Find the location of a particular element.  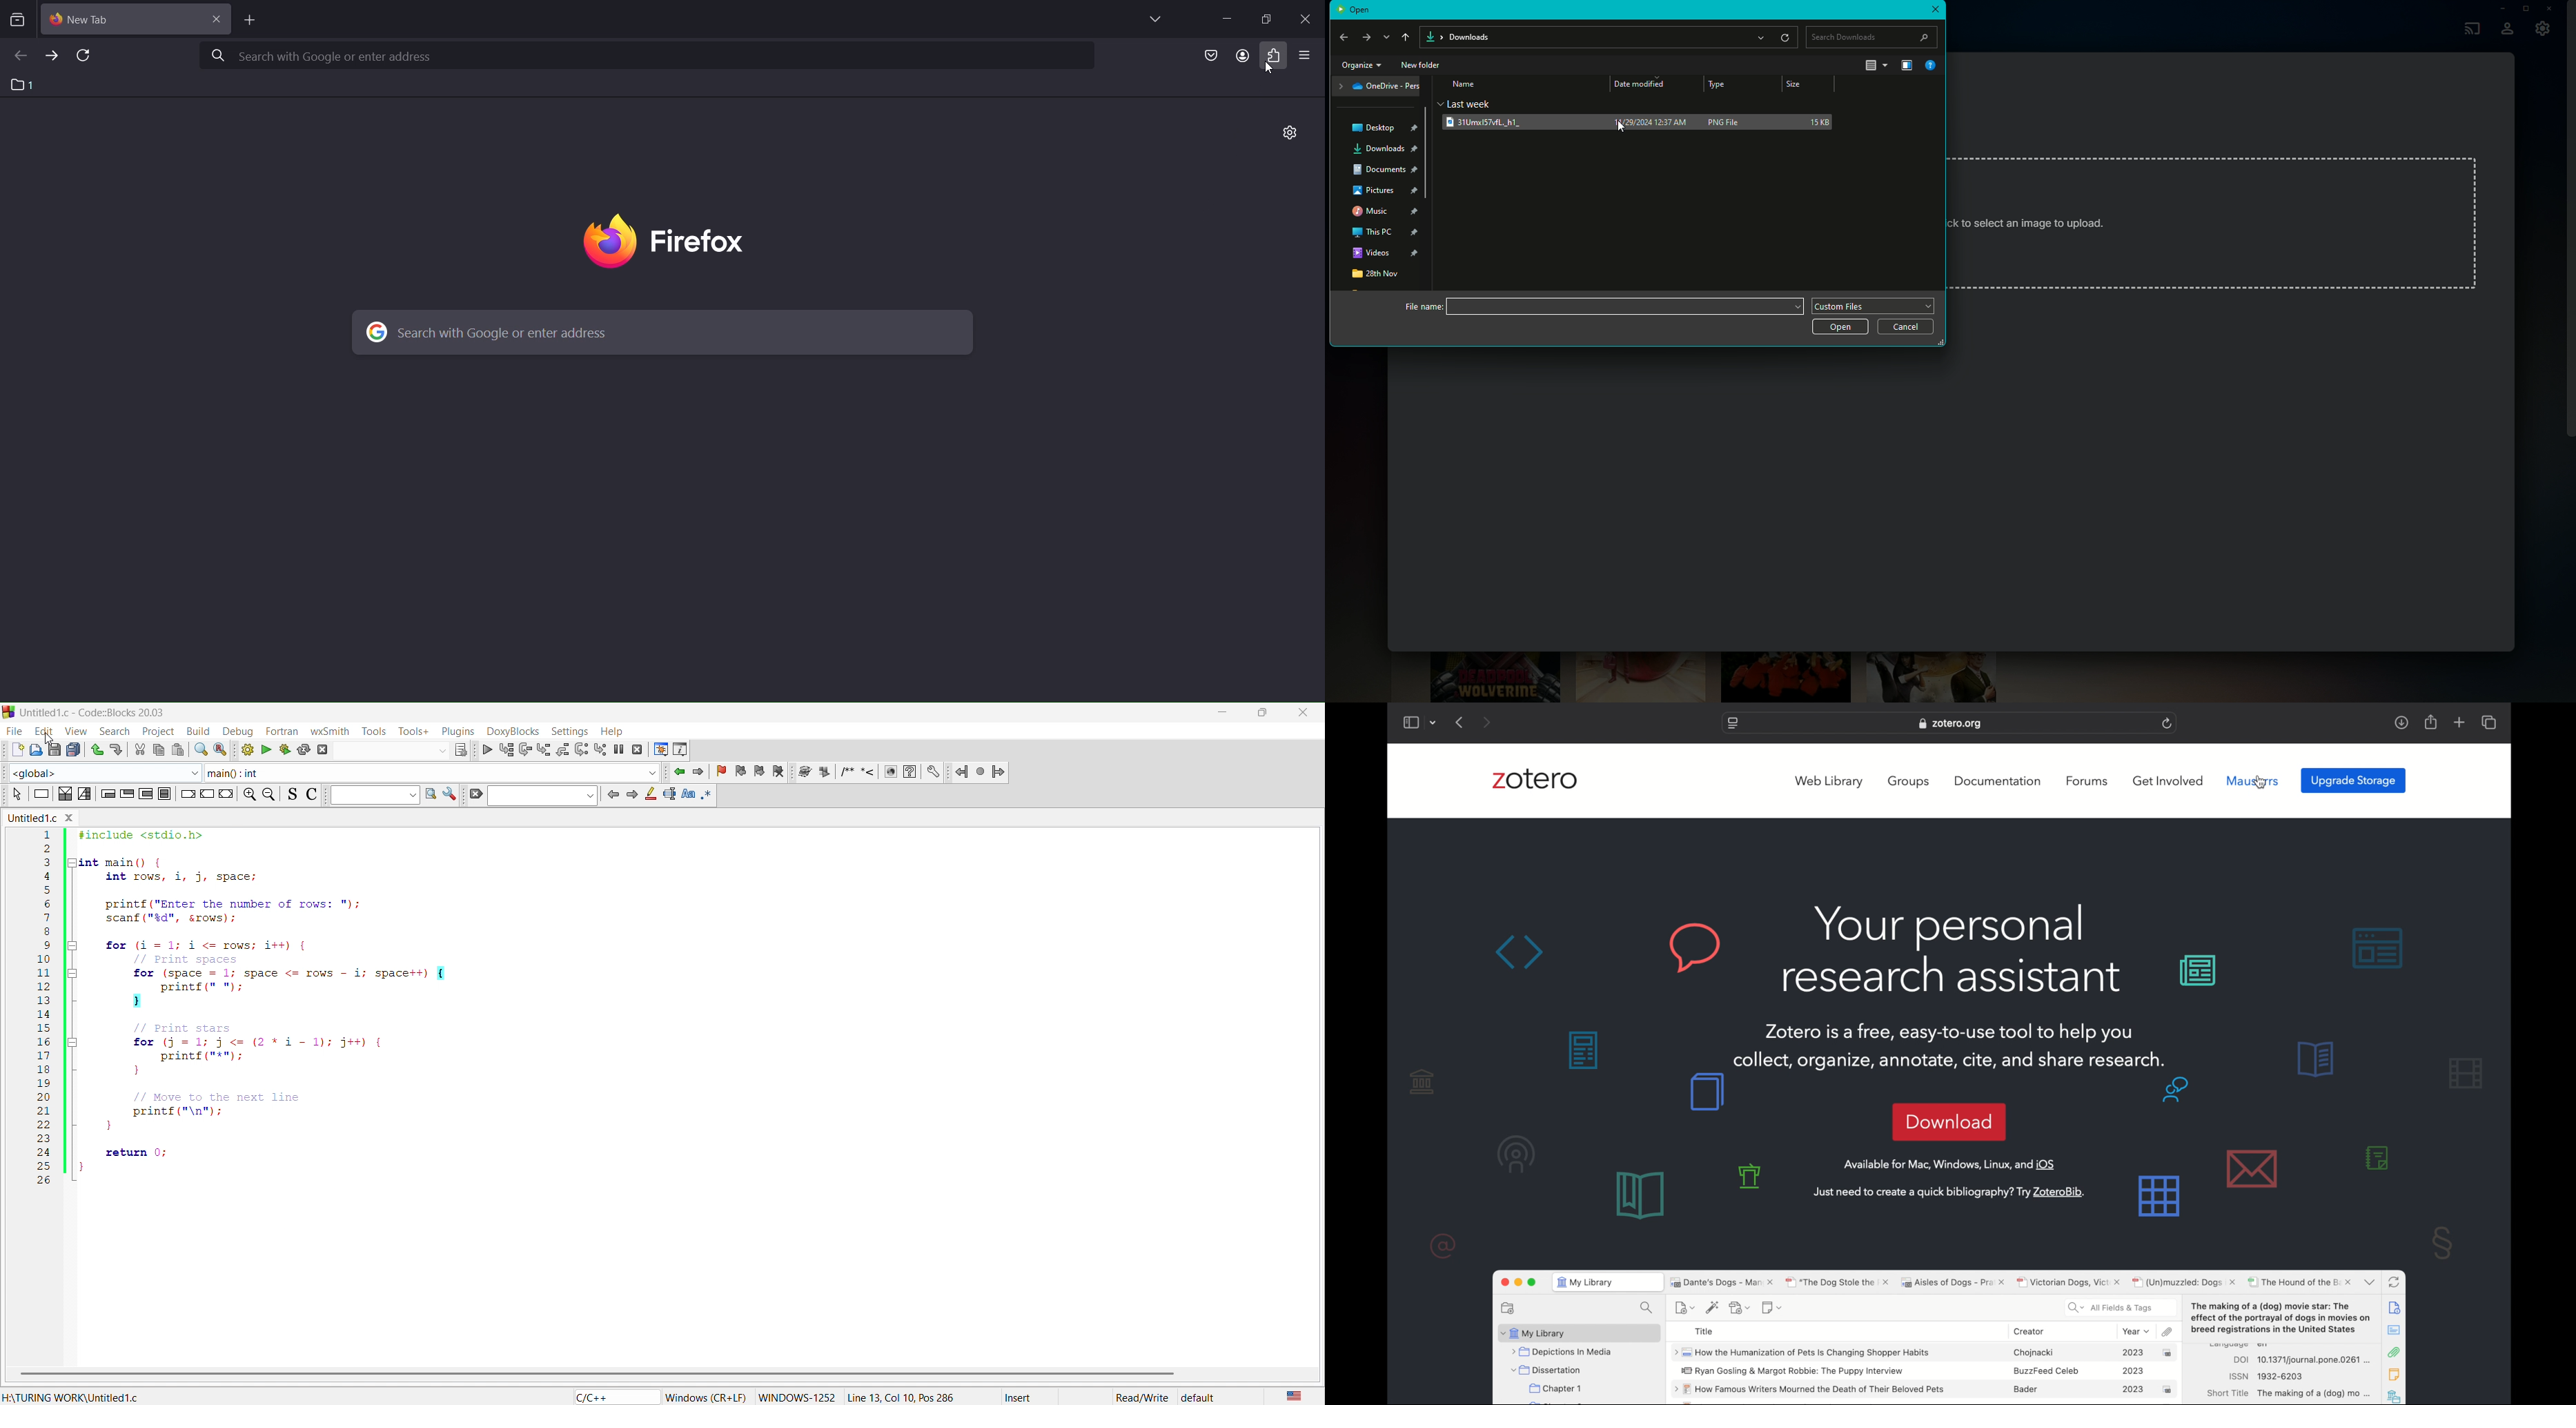

doxyblocks is located at coordinates (511, 730).